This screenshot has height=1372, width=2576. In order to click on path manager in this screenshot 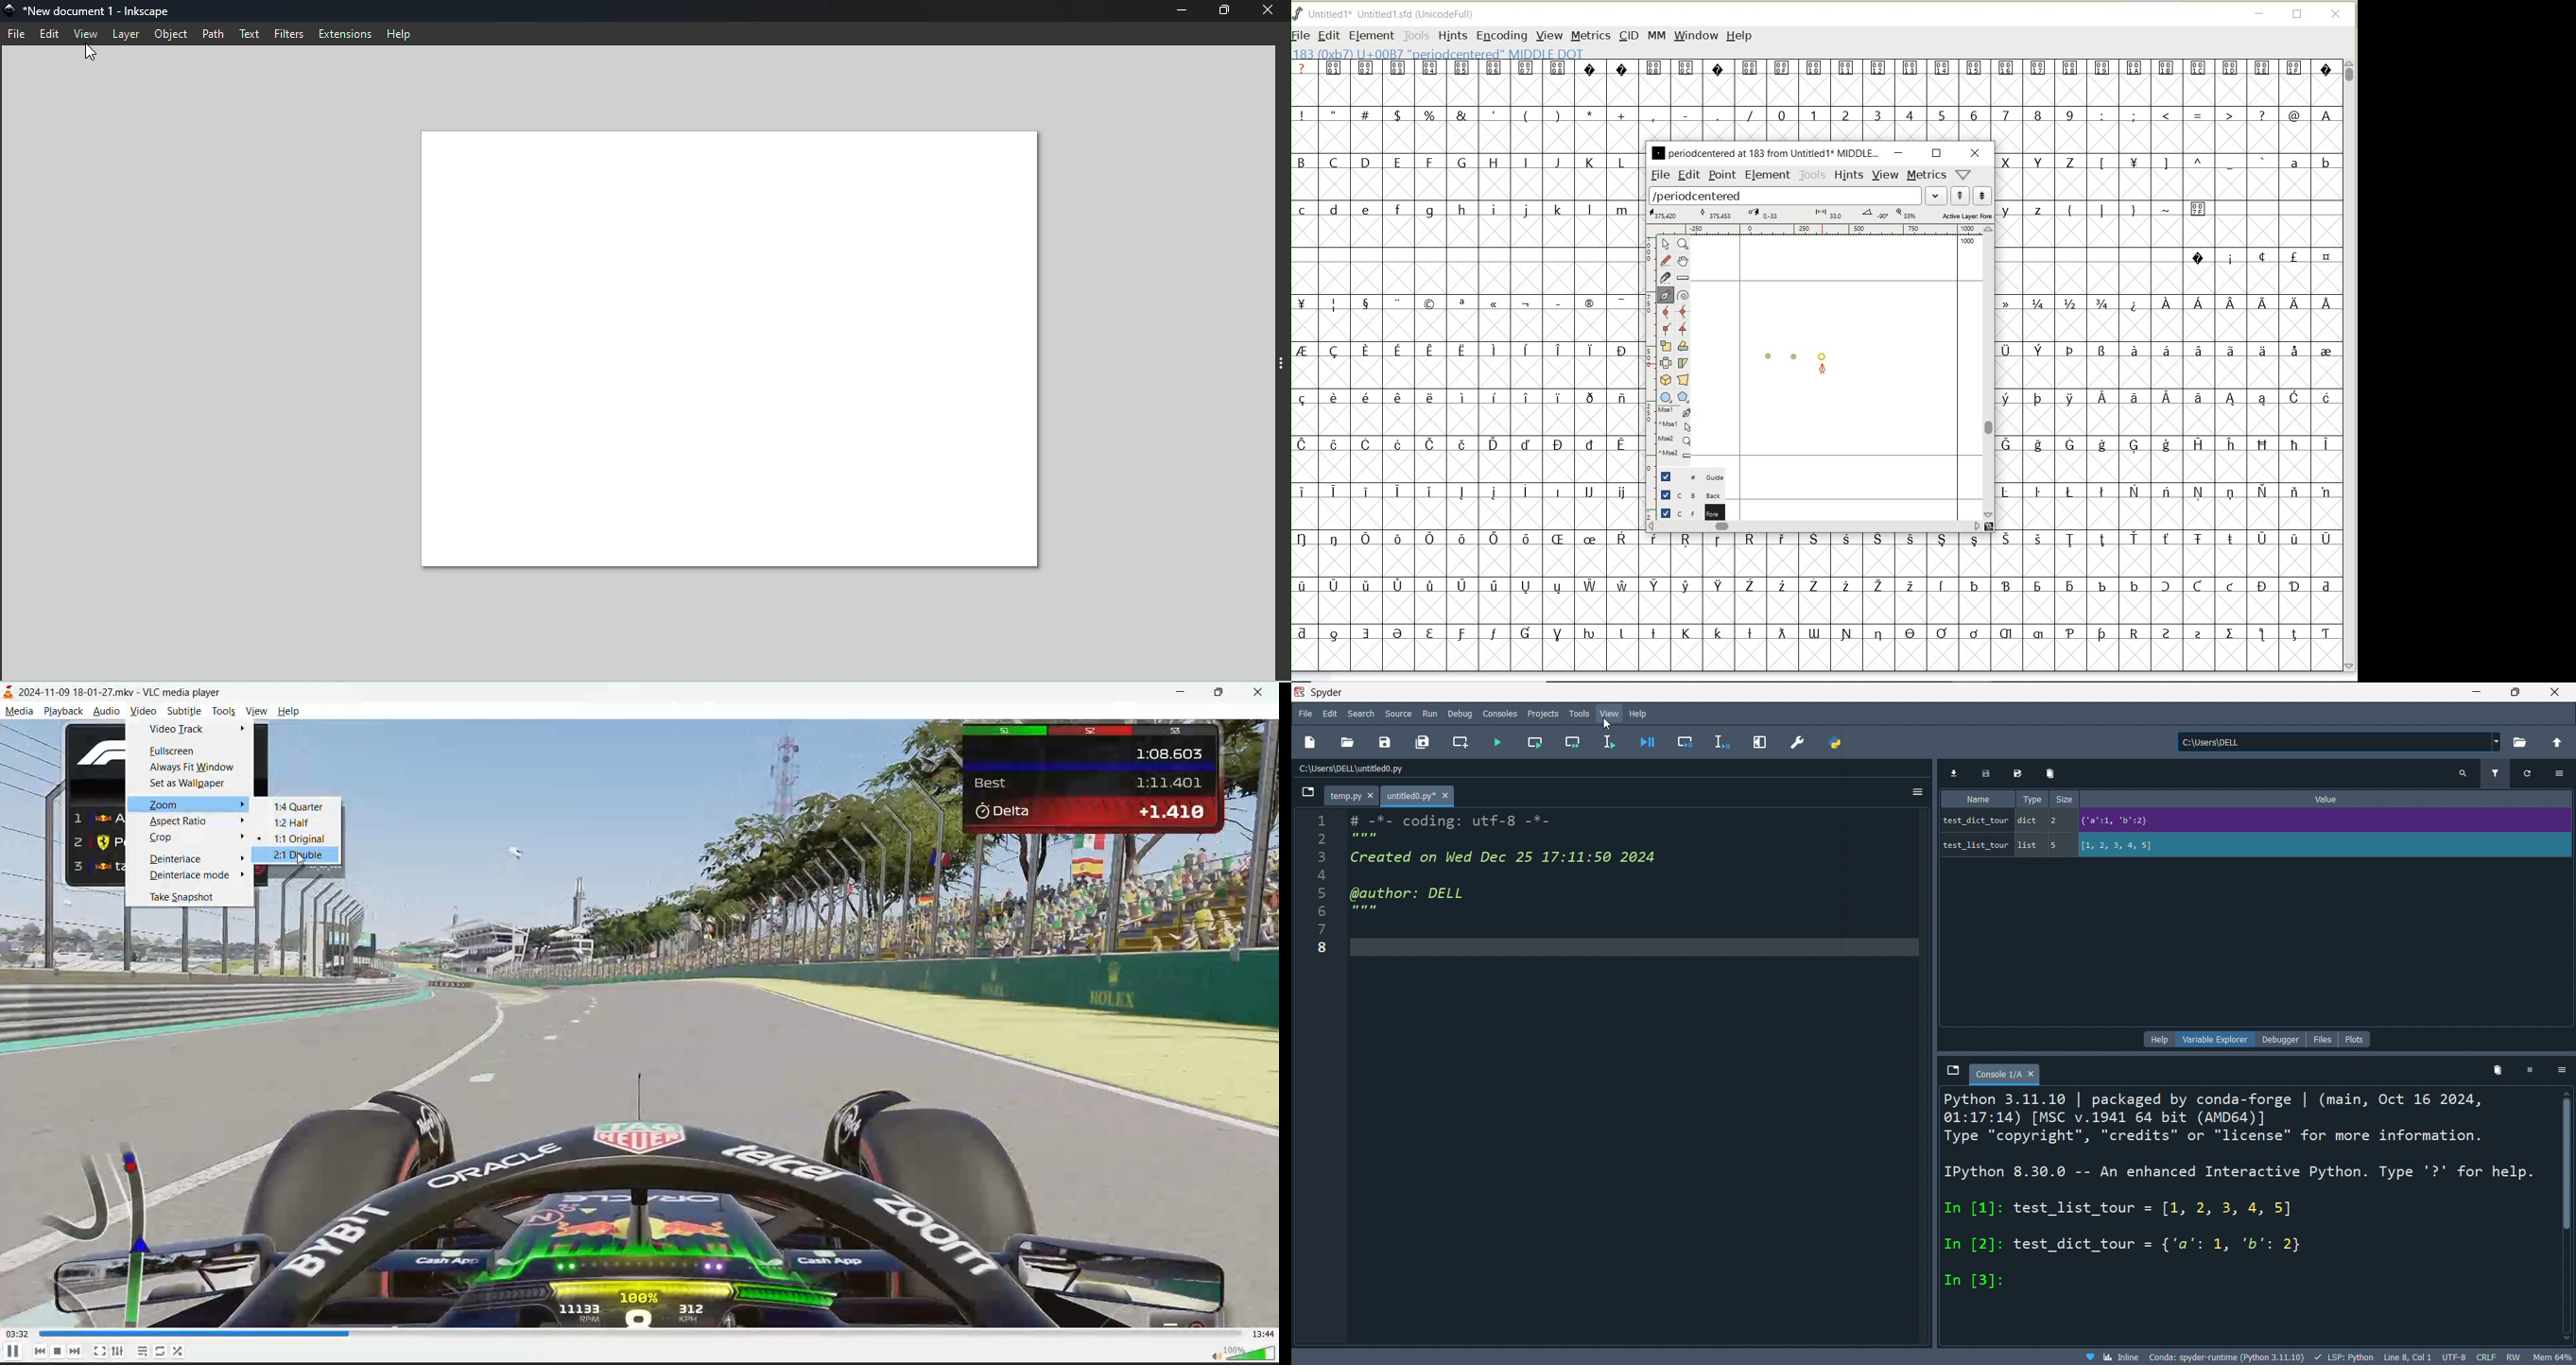, I will do `click(1833, 743)`.